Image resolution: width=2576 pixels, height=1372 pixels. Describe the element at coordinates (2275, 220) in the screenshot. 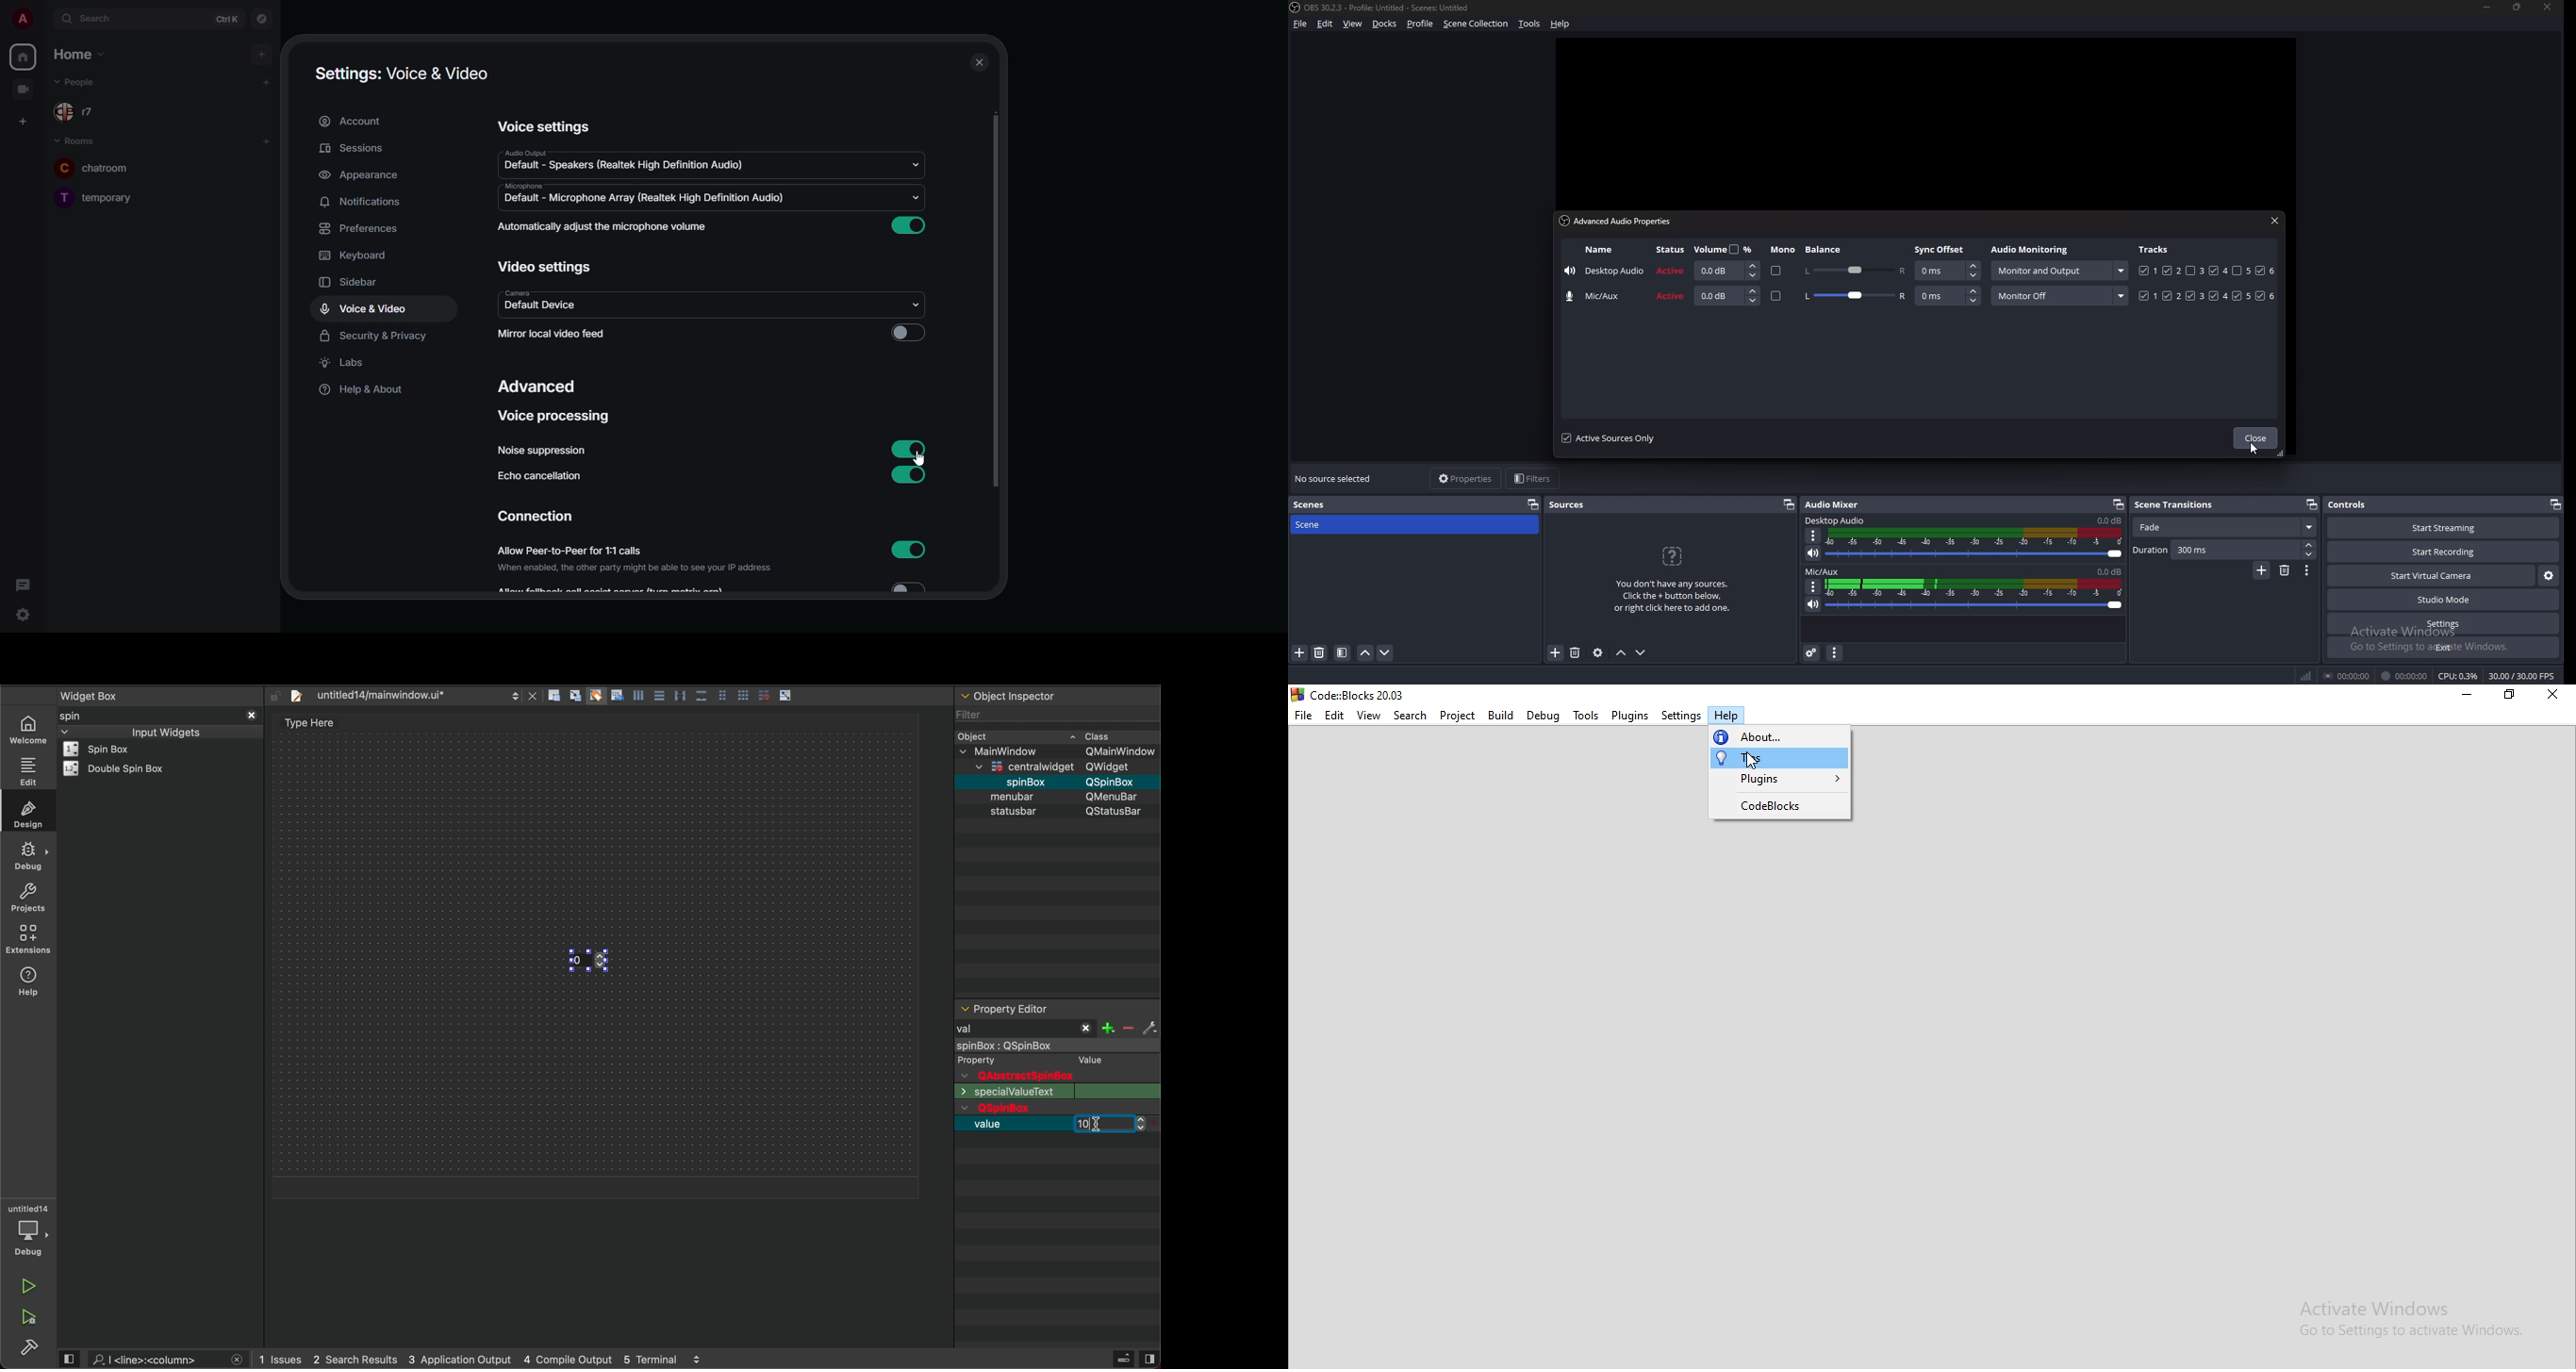

I see `close` at that location.